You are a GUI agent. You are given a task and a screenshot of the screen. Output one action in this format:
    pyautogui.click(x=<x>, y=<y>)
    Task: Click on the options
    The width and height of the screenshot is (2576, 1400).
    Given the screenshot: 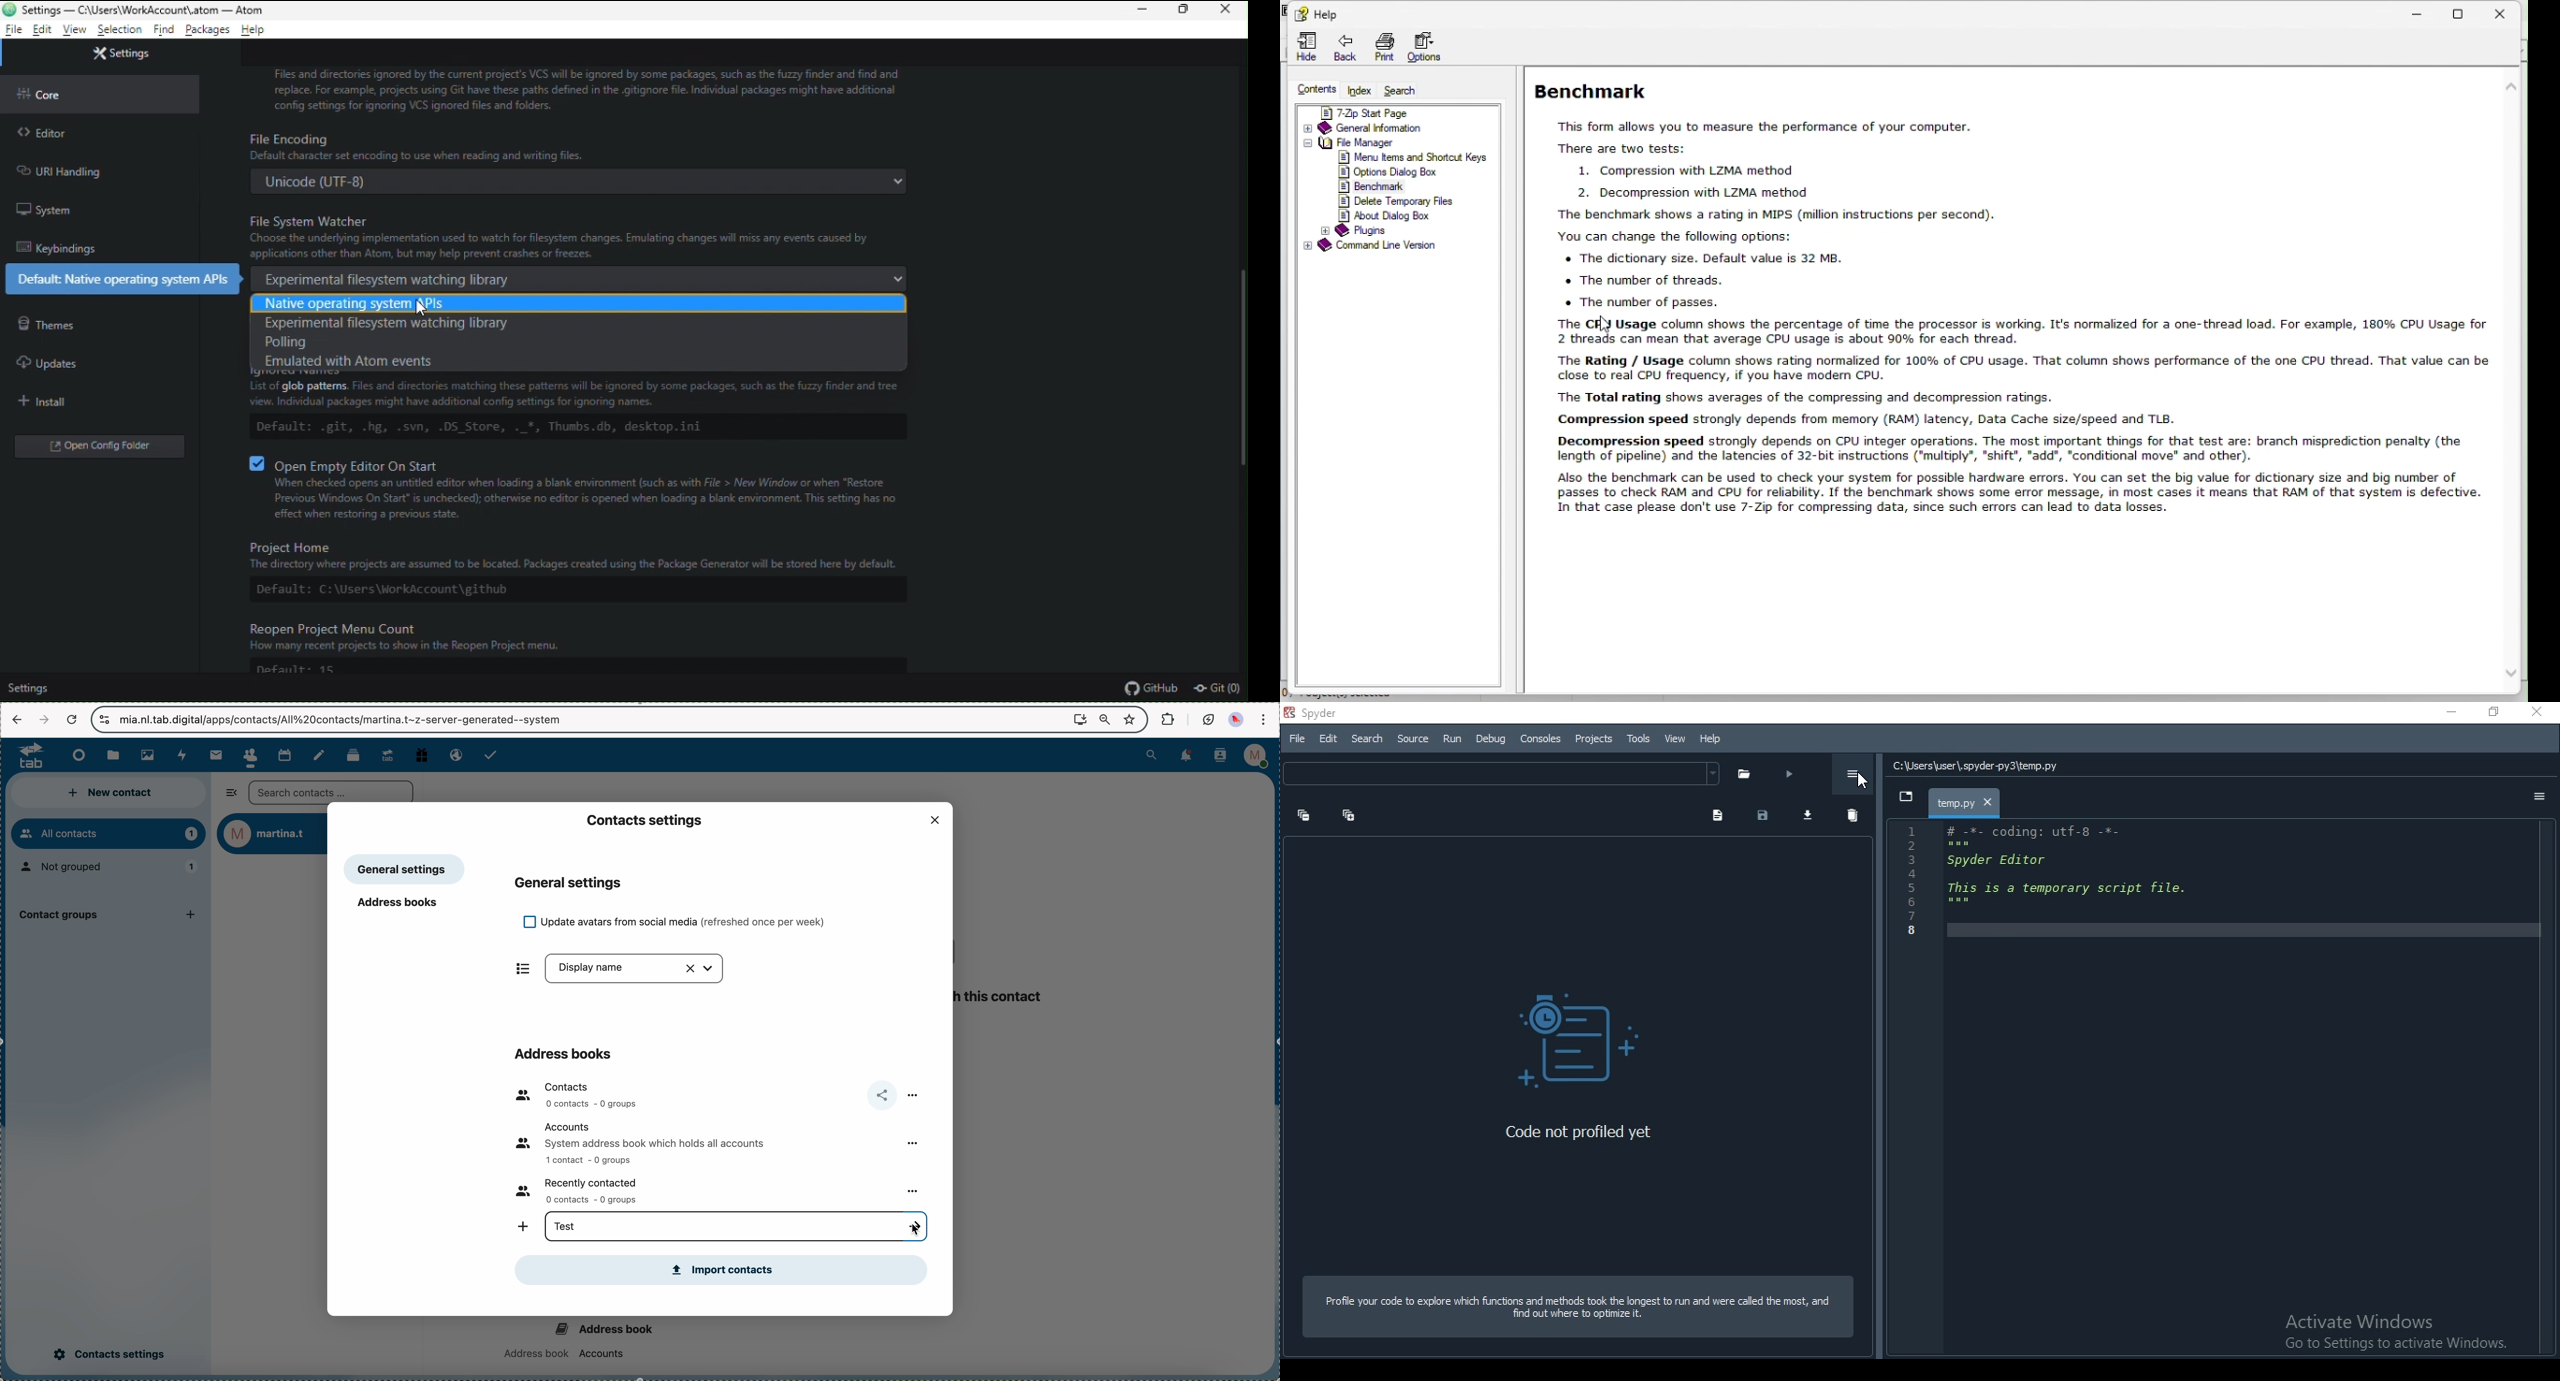 What is the action you would take?
    pyautogui.click(x=1854, y=769)
    